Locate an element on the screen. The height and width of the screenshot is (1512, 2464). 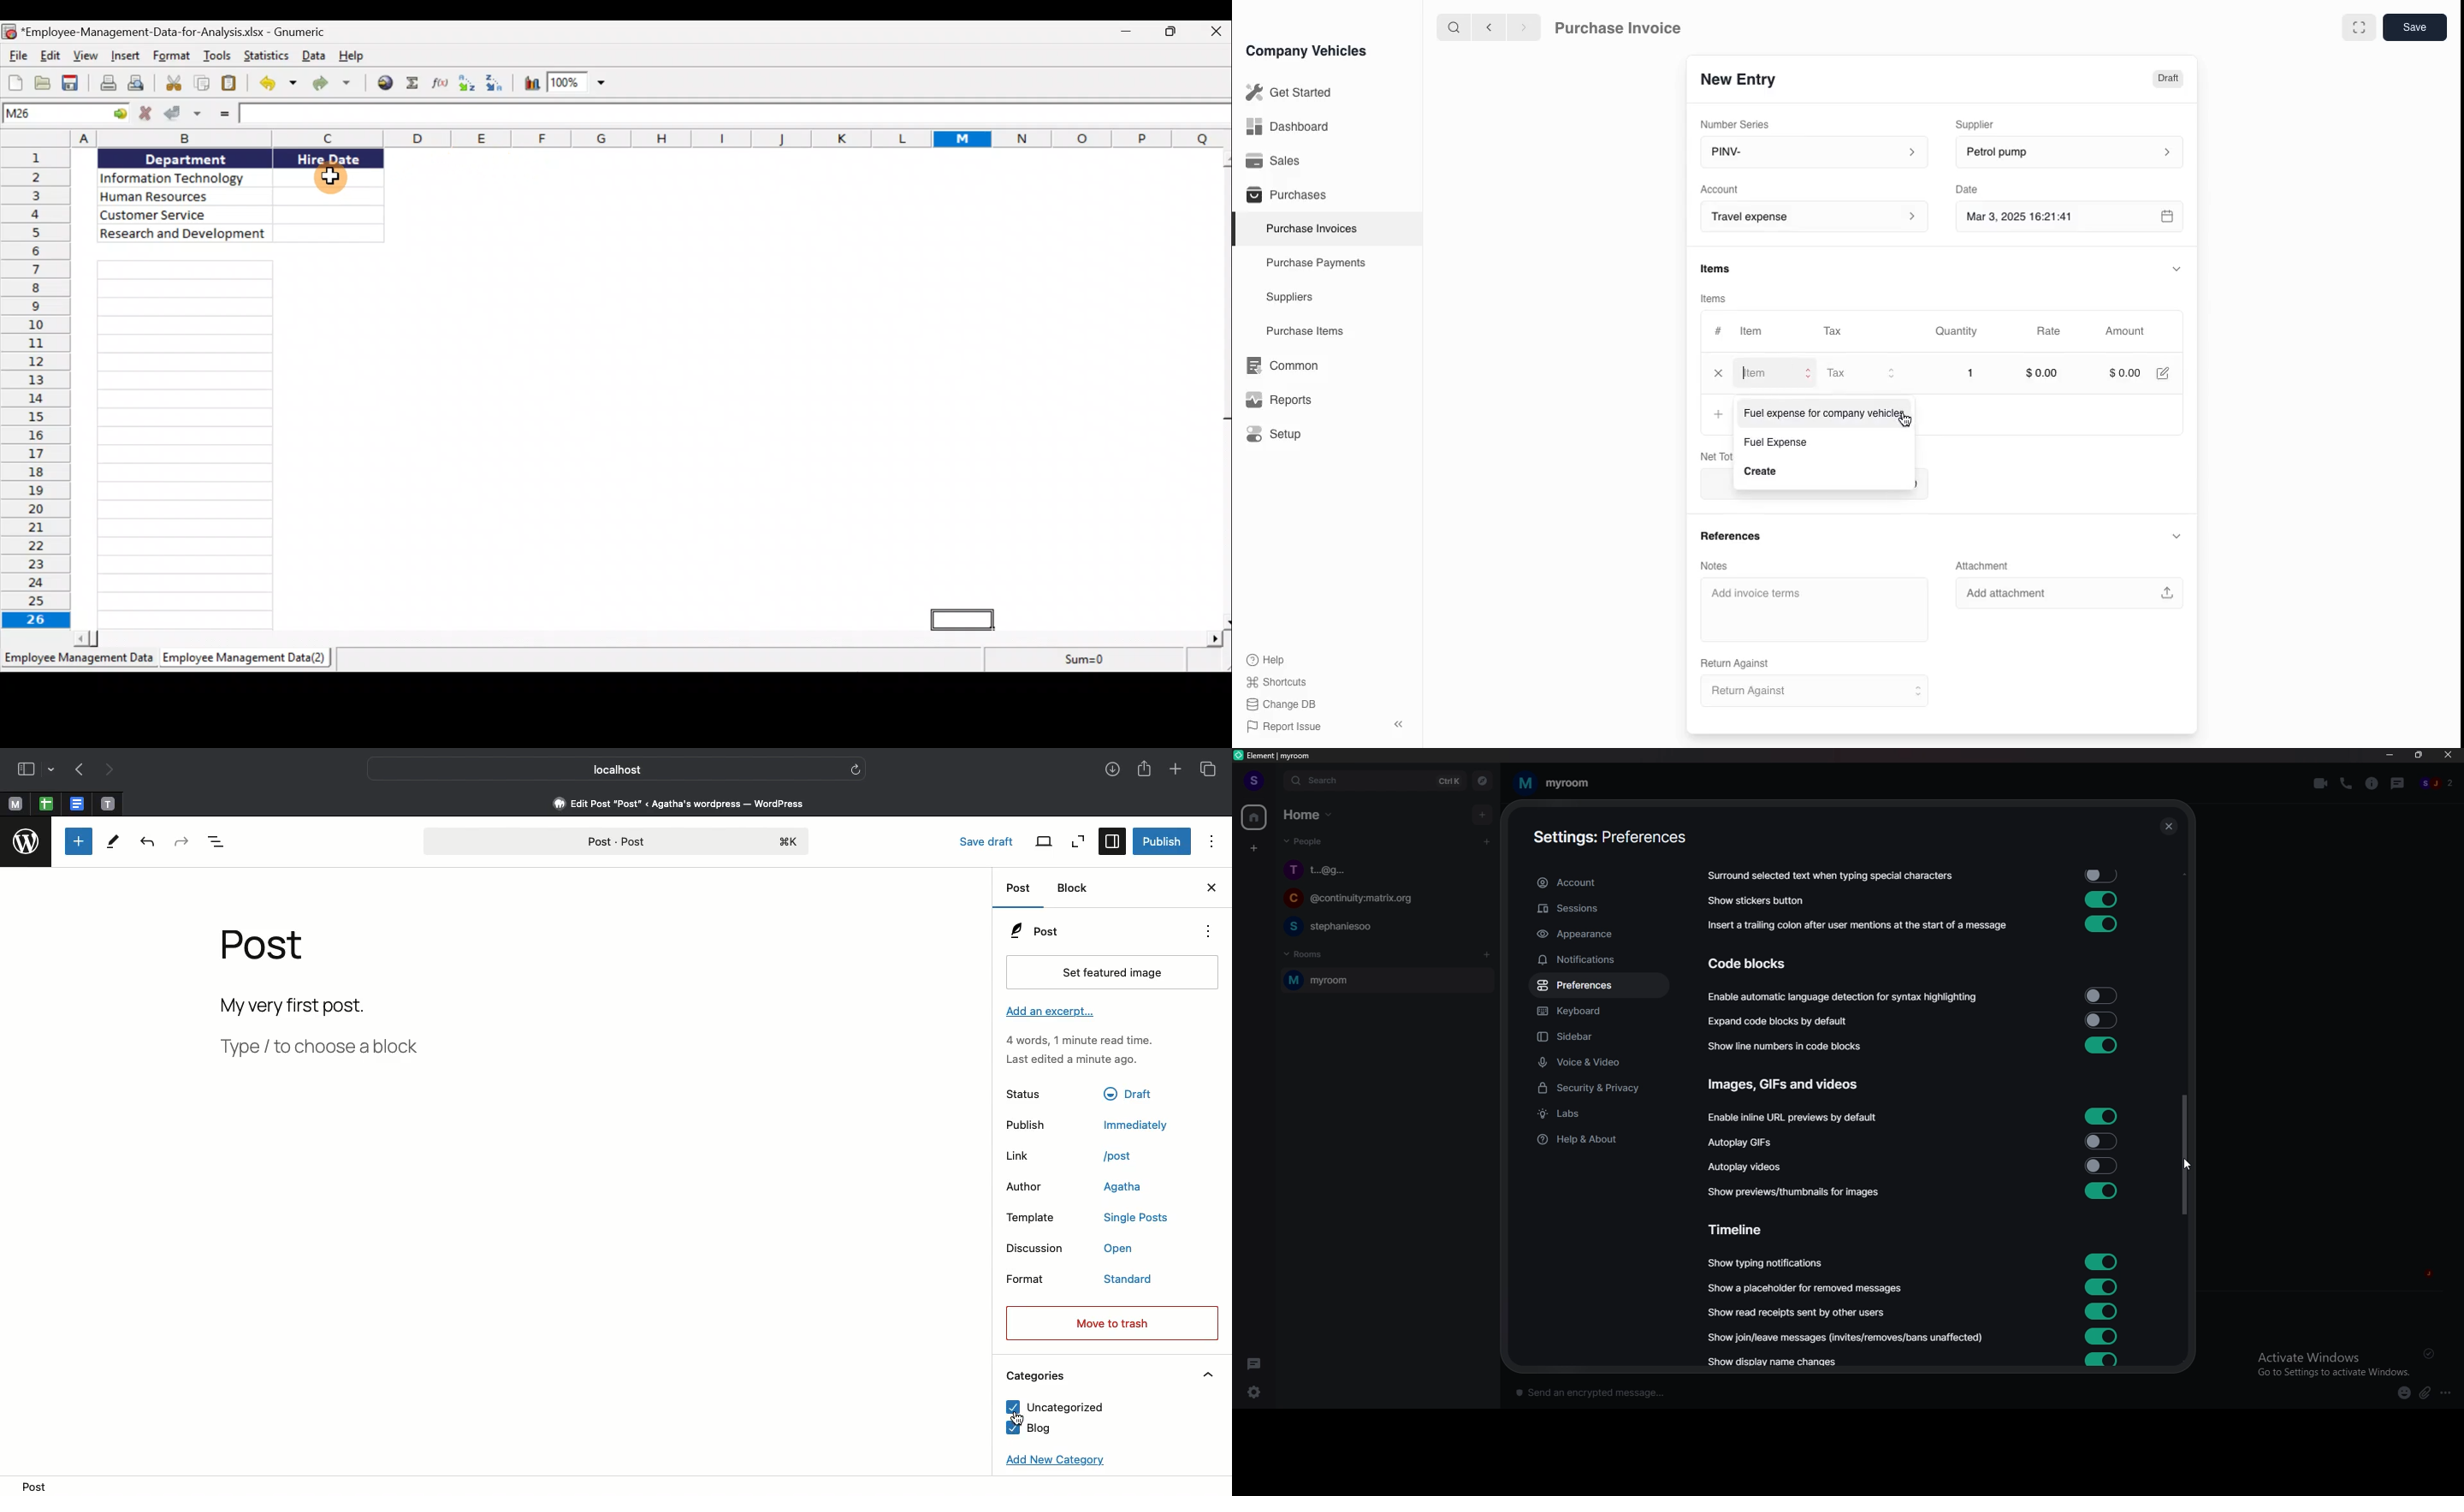
Help is located at coordinates (1270, 659).